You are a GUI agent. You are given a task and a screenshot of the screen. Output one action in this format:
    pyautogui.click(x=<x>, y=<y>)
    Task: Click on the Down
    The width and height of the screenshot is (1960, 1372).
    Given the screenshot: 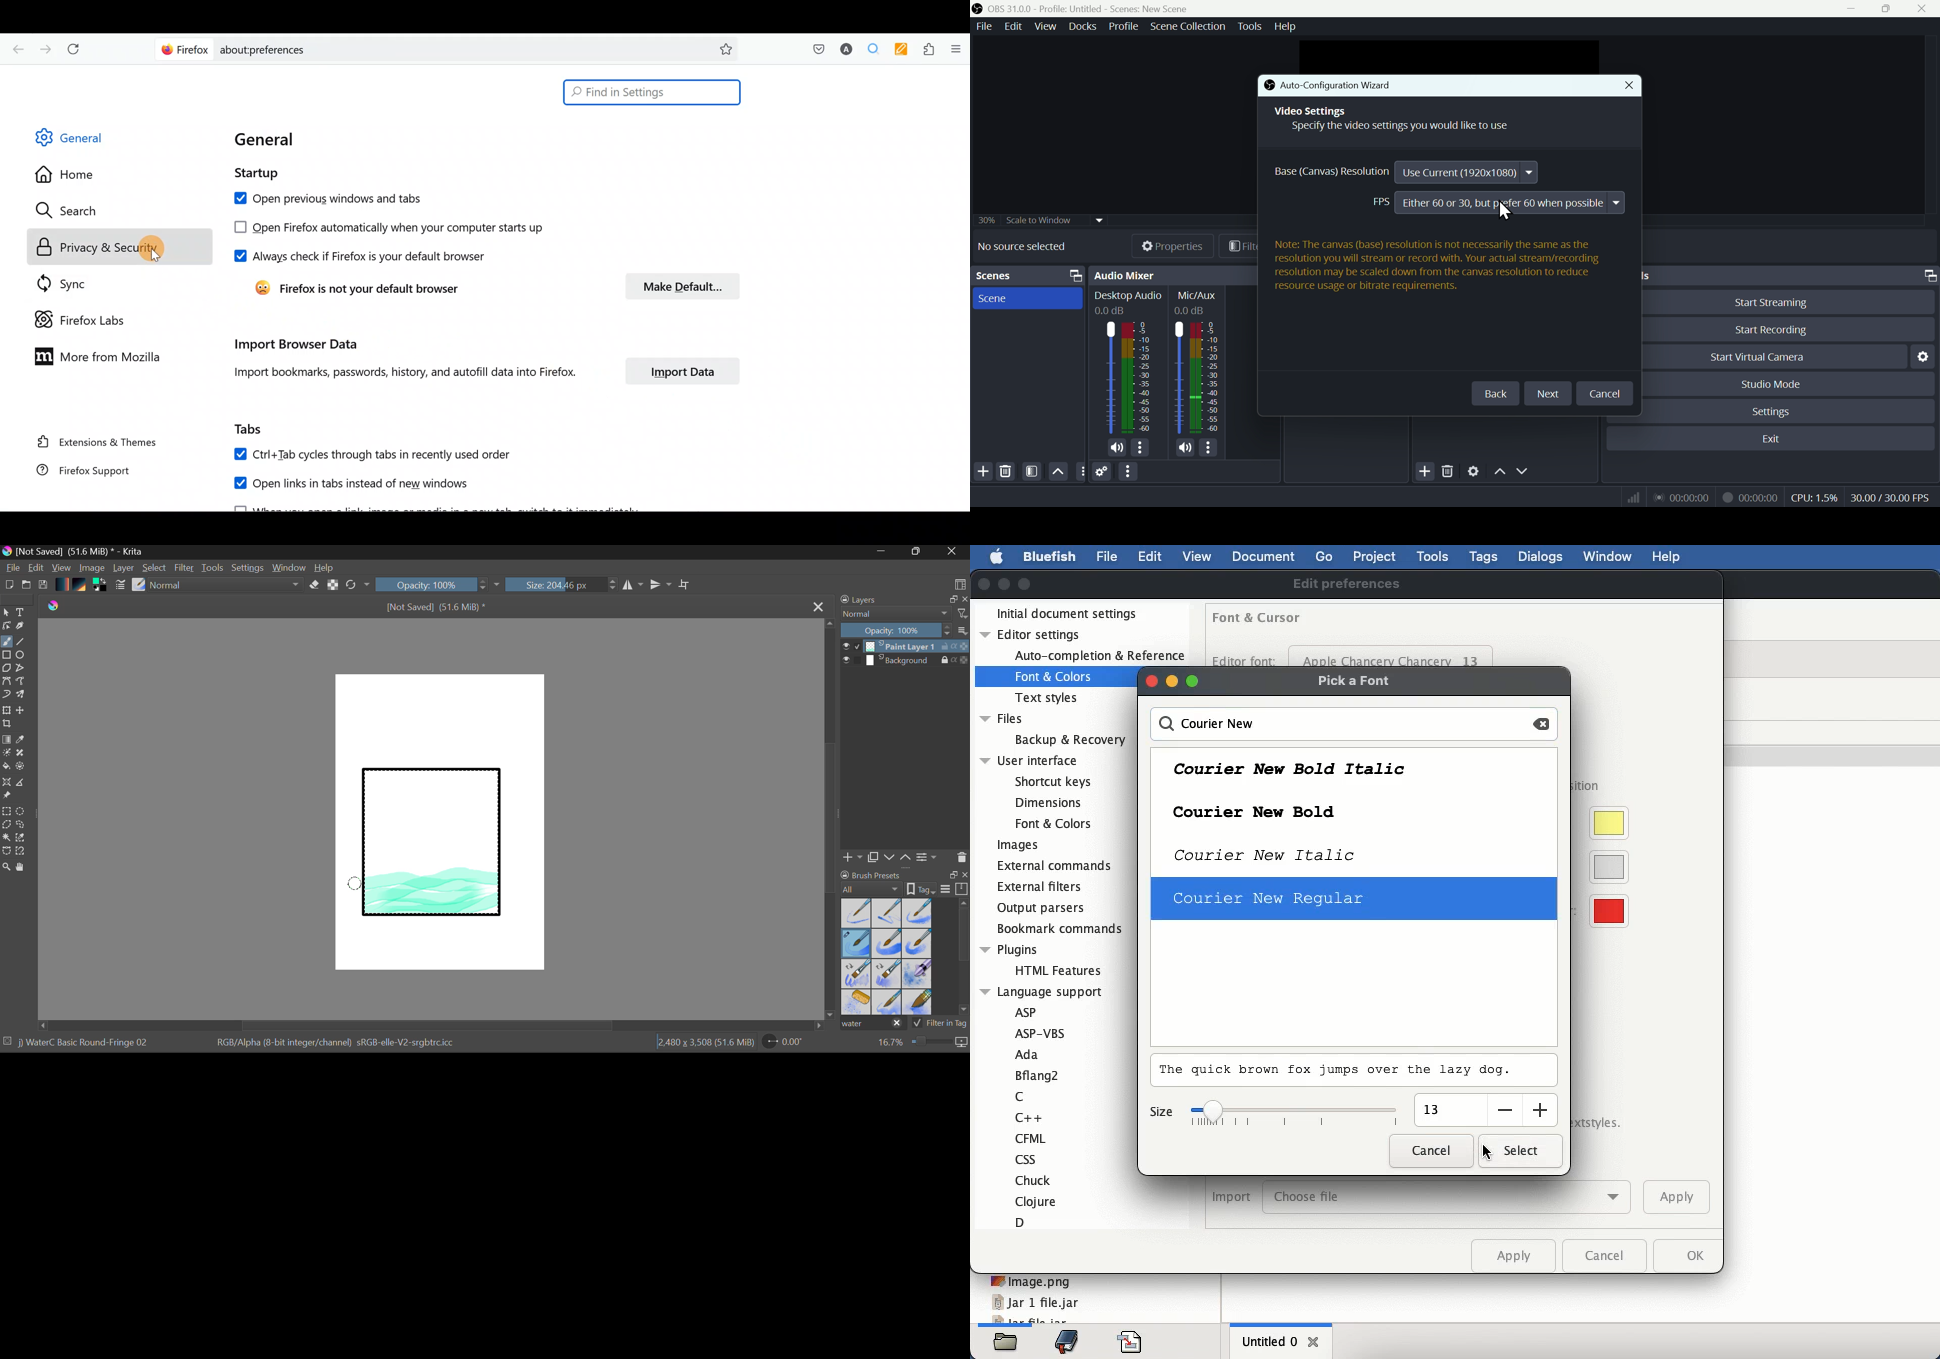 What is the action you would take?
    pyautogui.click(x=1524, y=471)
    